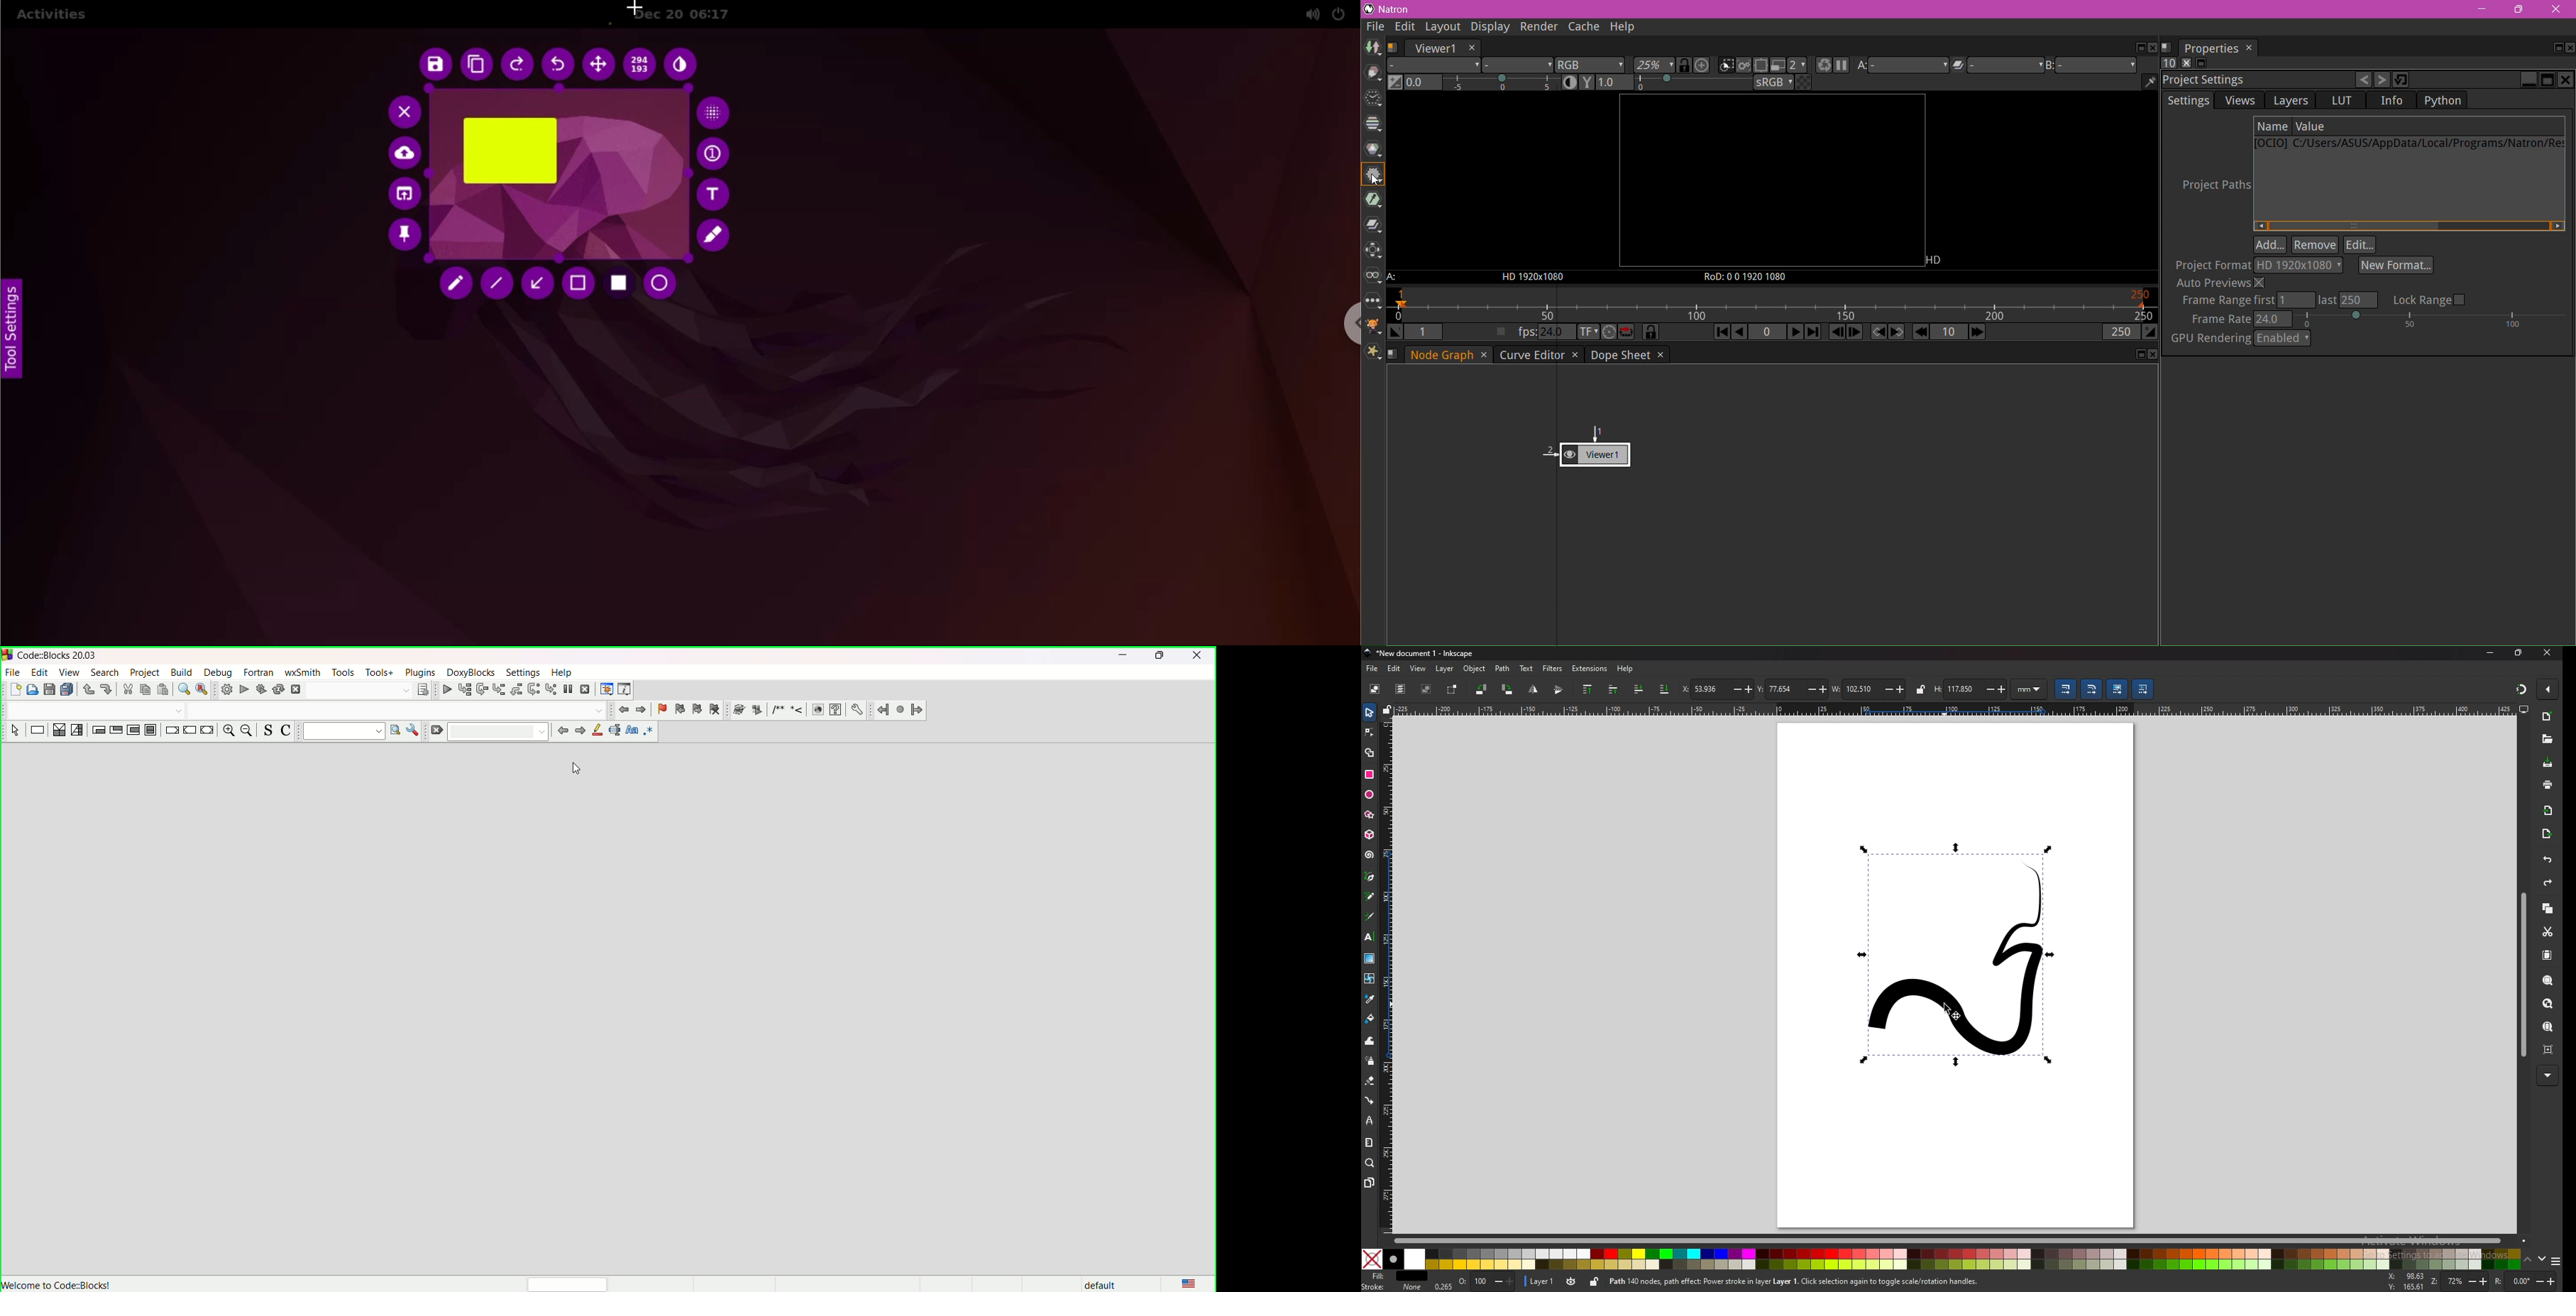 The height and width of the screenshot is (1316, 2576). I want to click on MORE, so click(2547, 1074).